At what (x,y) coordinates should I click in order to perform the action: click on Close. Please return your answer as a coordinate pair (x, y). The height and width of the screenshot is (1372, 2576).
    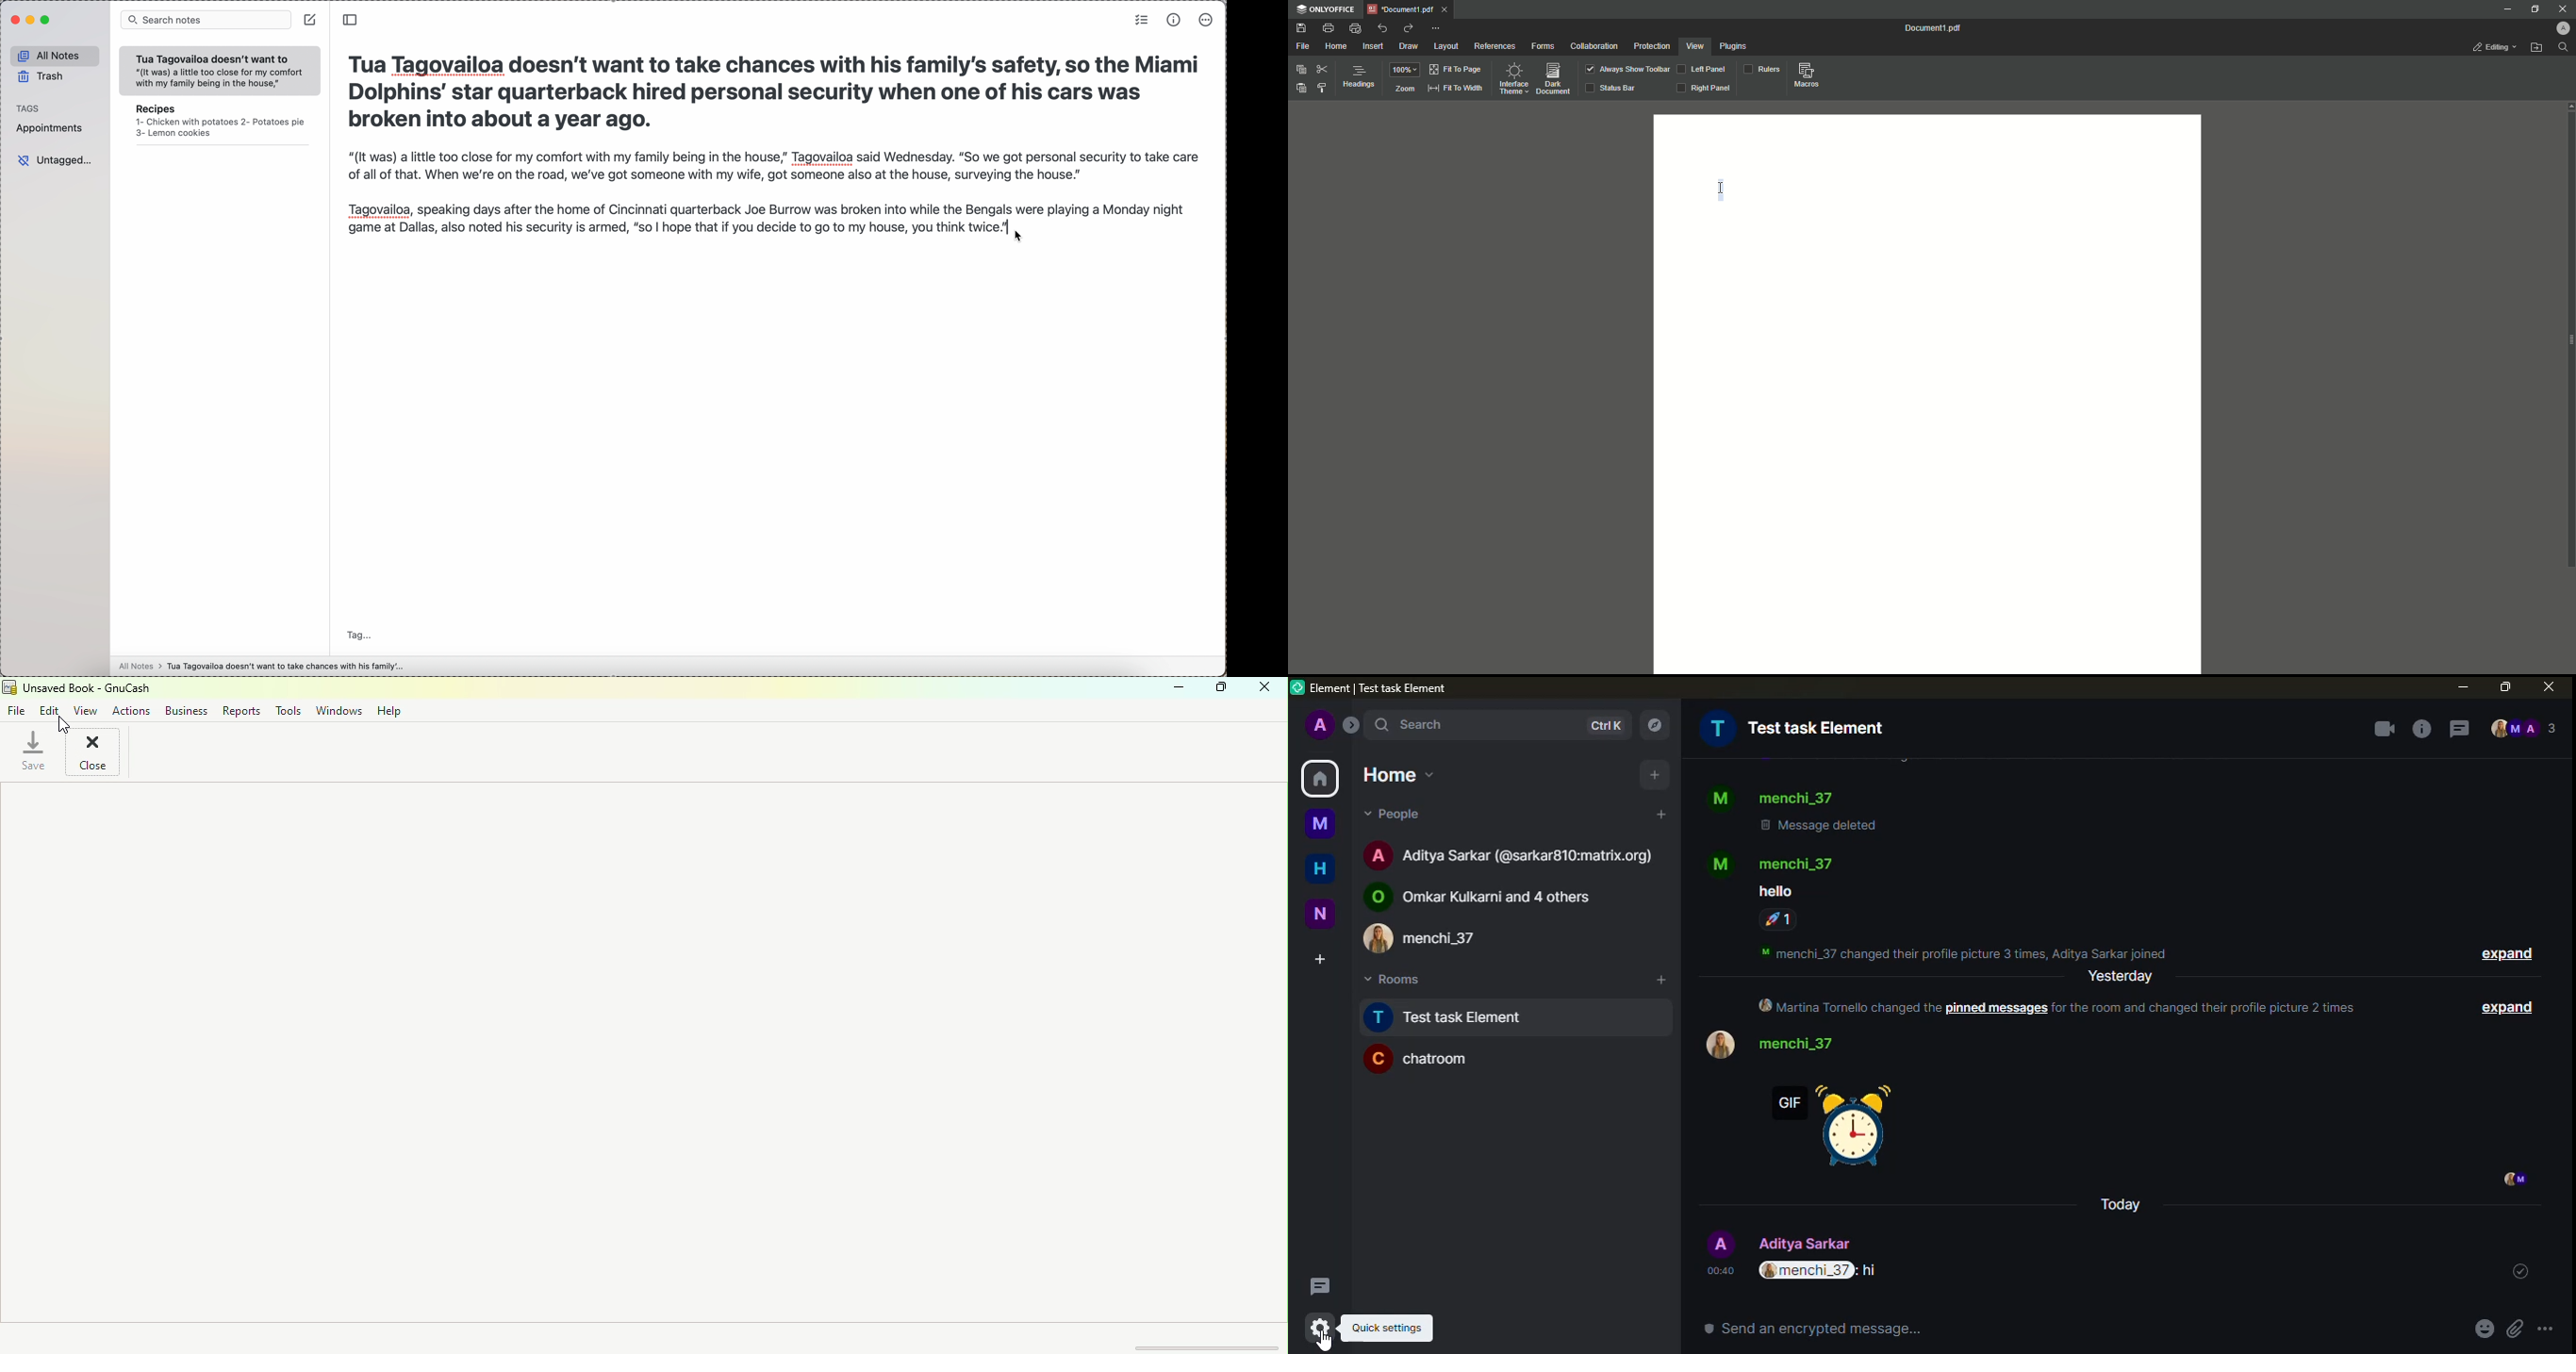
    Looking at the image, I should click on (2563, 10).